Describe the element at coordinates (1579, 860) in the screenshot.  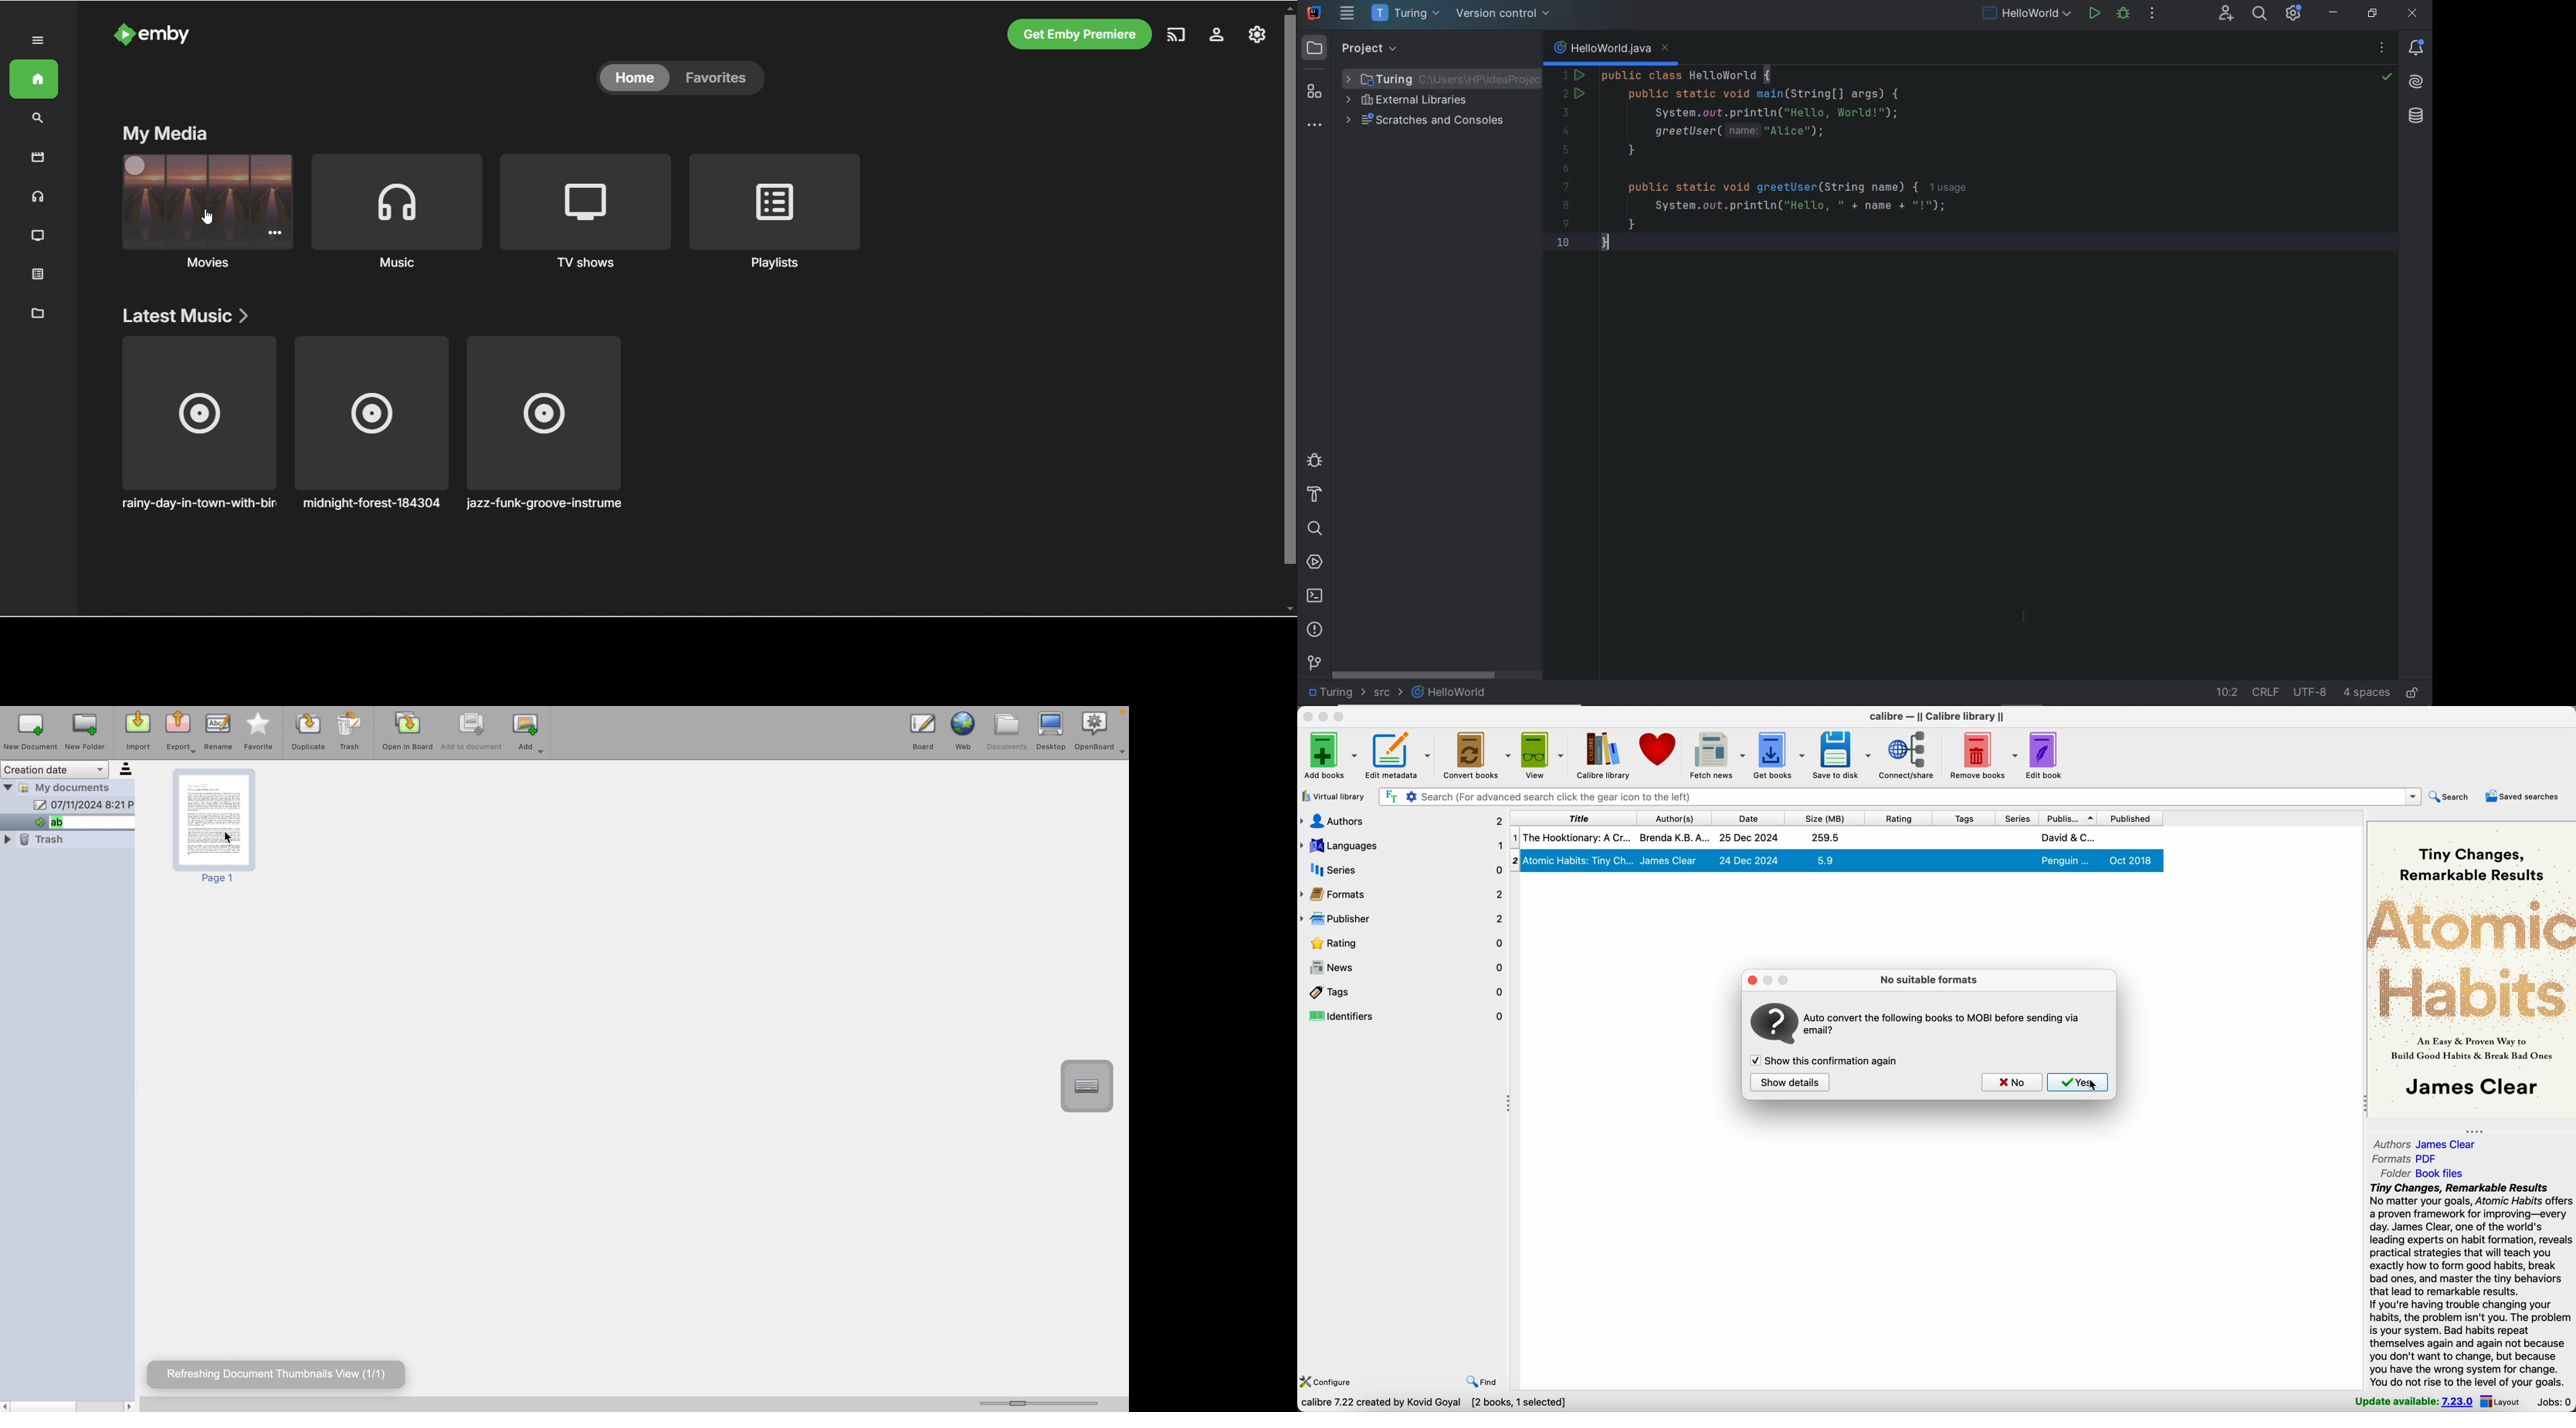
I see `2| Atomic Habits: Tiny Ch...` at that location.